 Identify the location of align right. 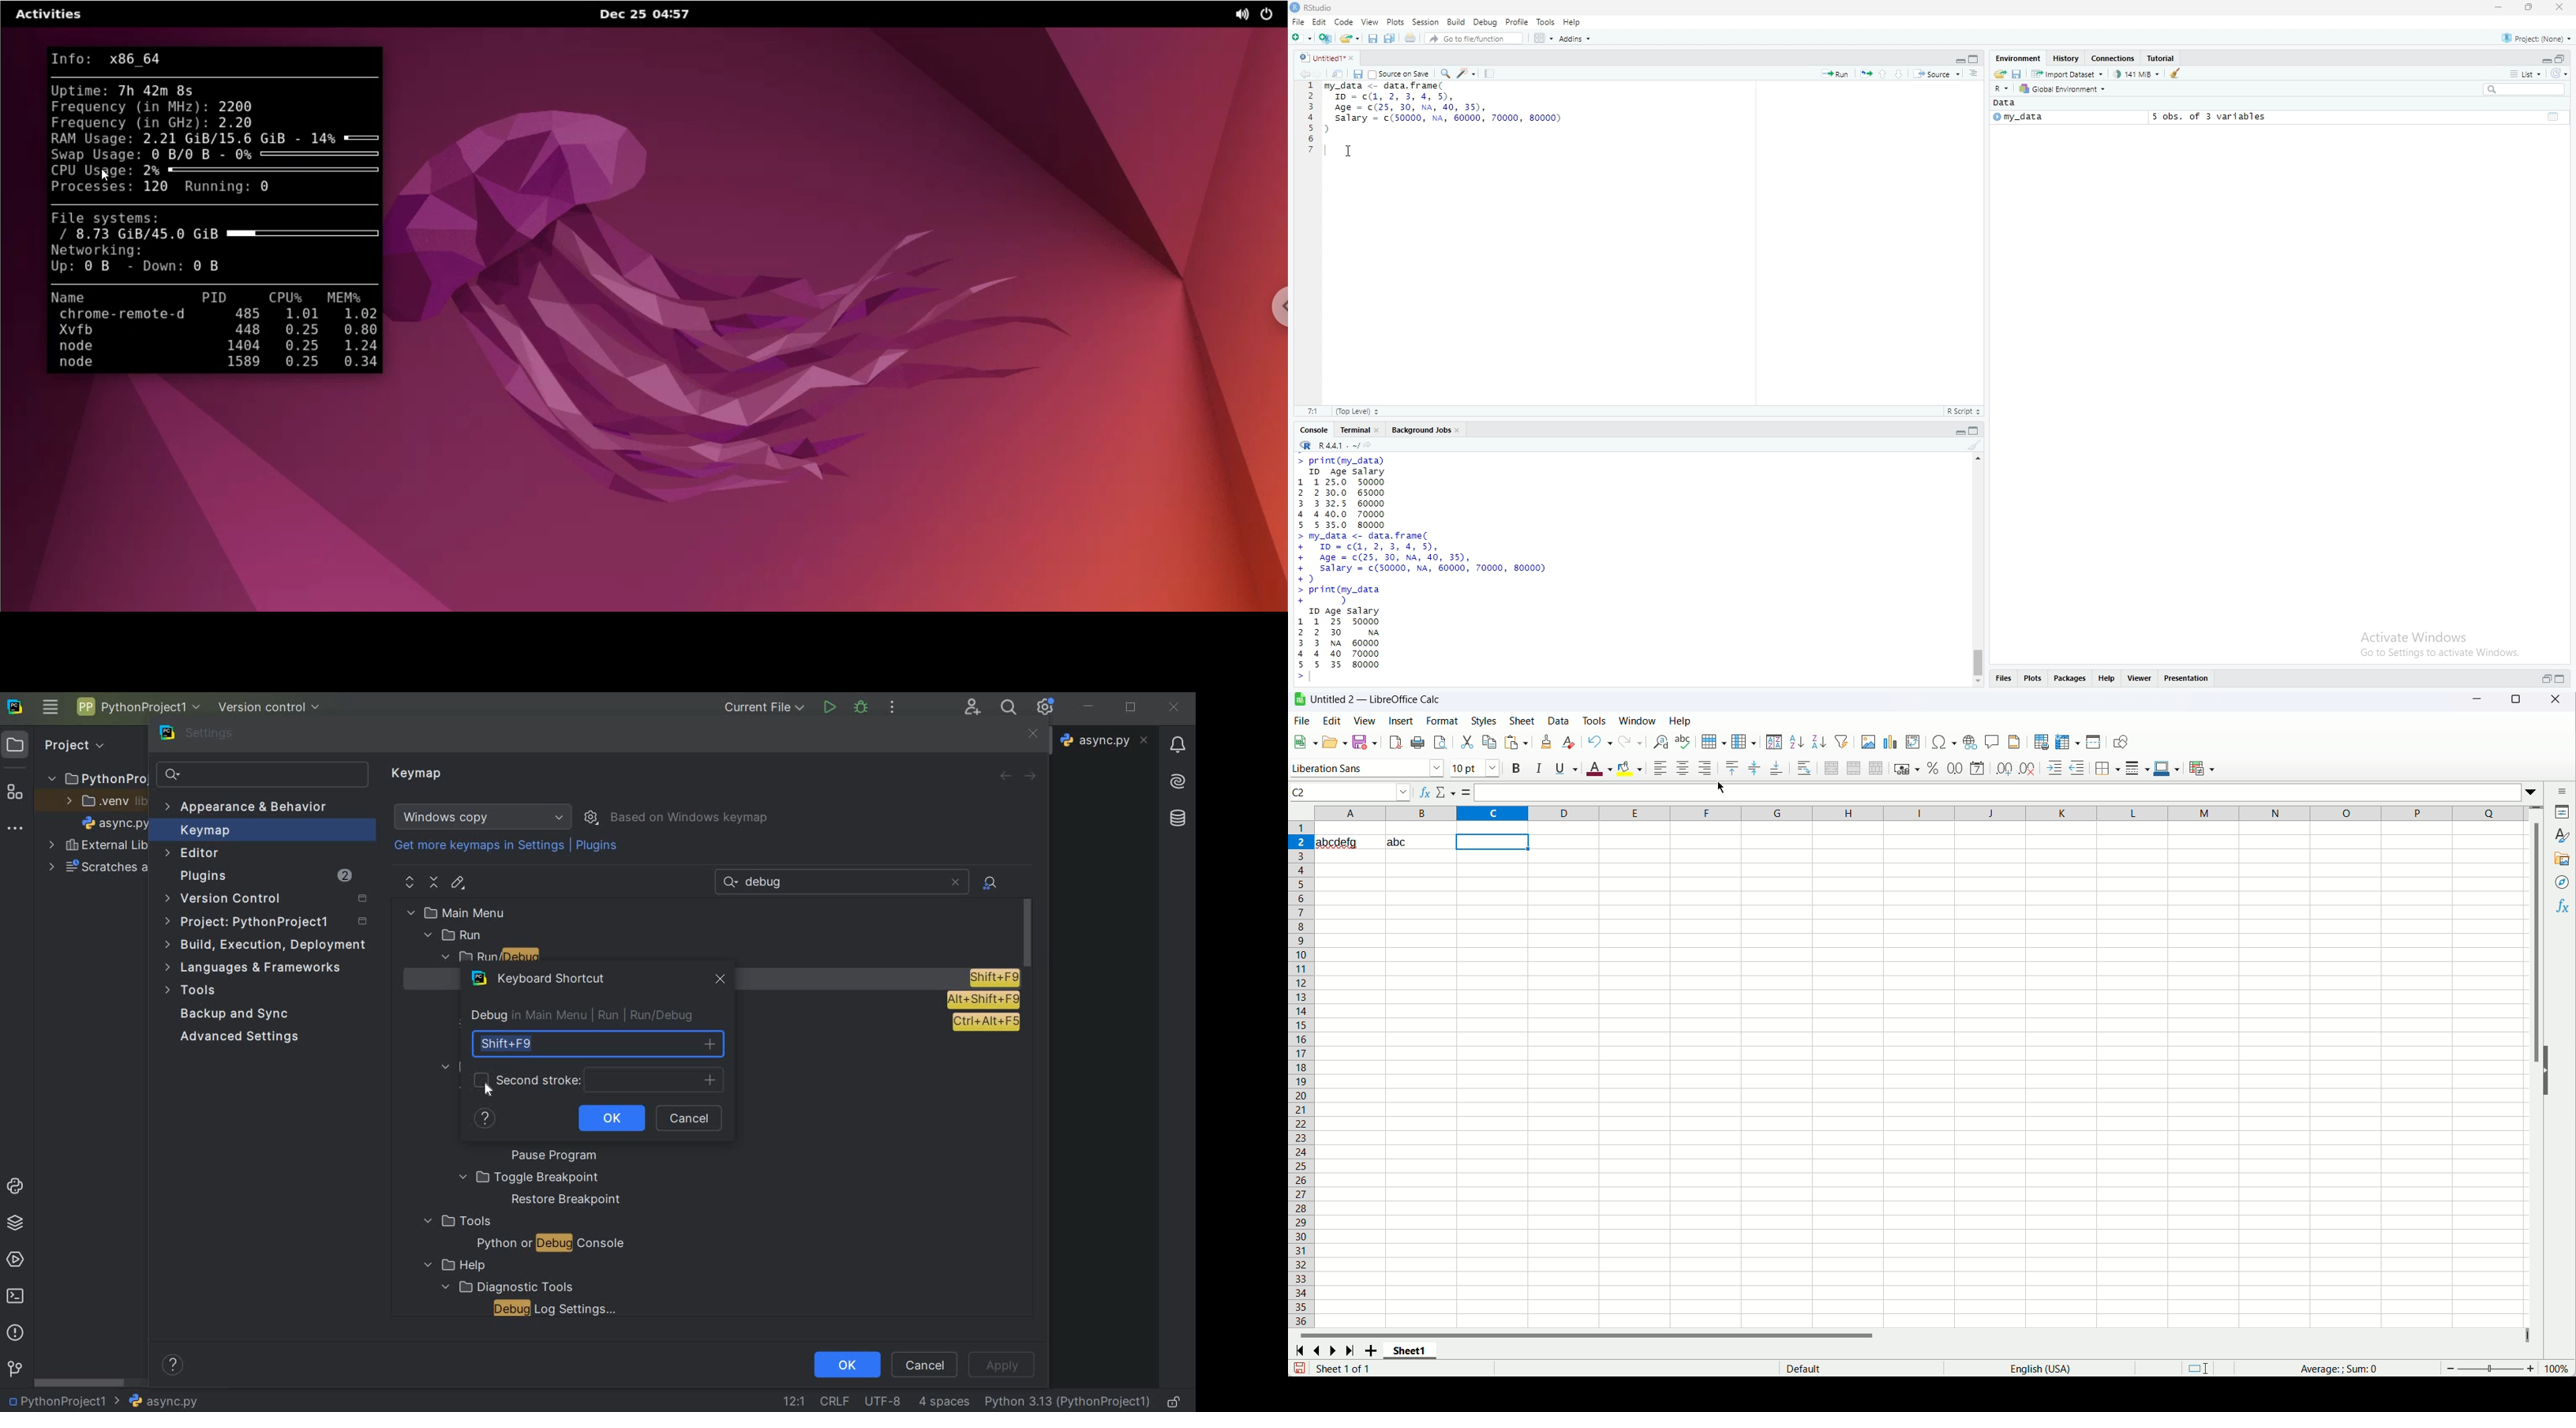
(1705, 767).